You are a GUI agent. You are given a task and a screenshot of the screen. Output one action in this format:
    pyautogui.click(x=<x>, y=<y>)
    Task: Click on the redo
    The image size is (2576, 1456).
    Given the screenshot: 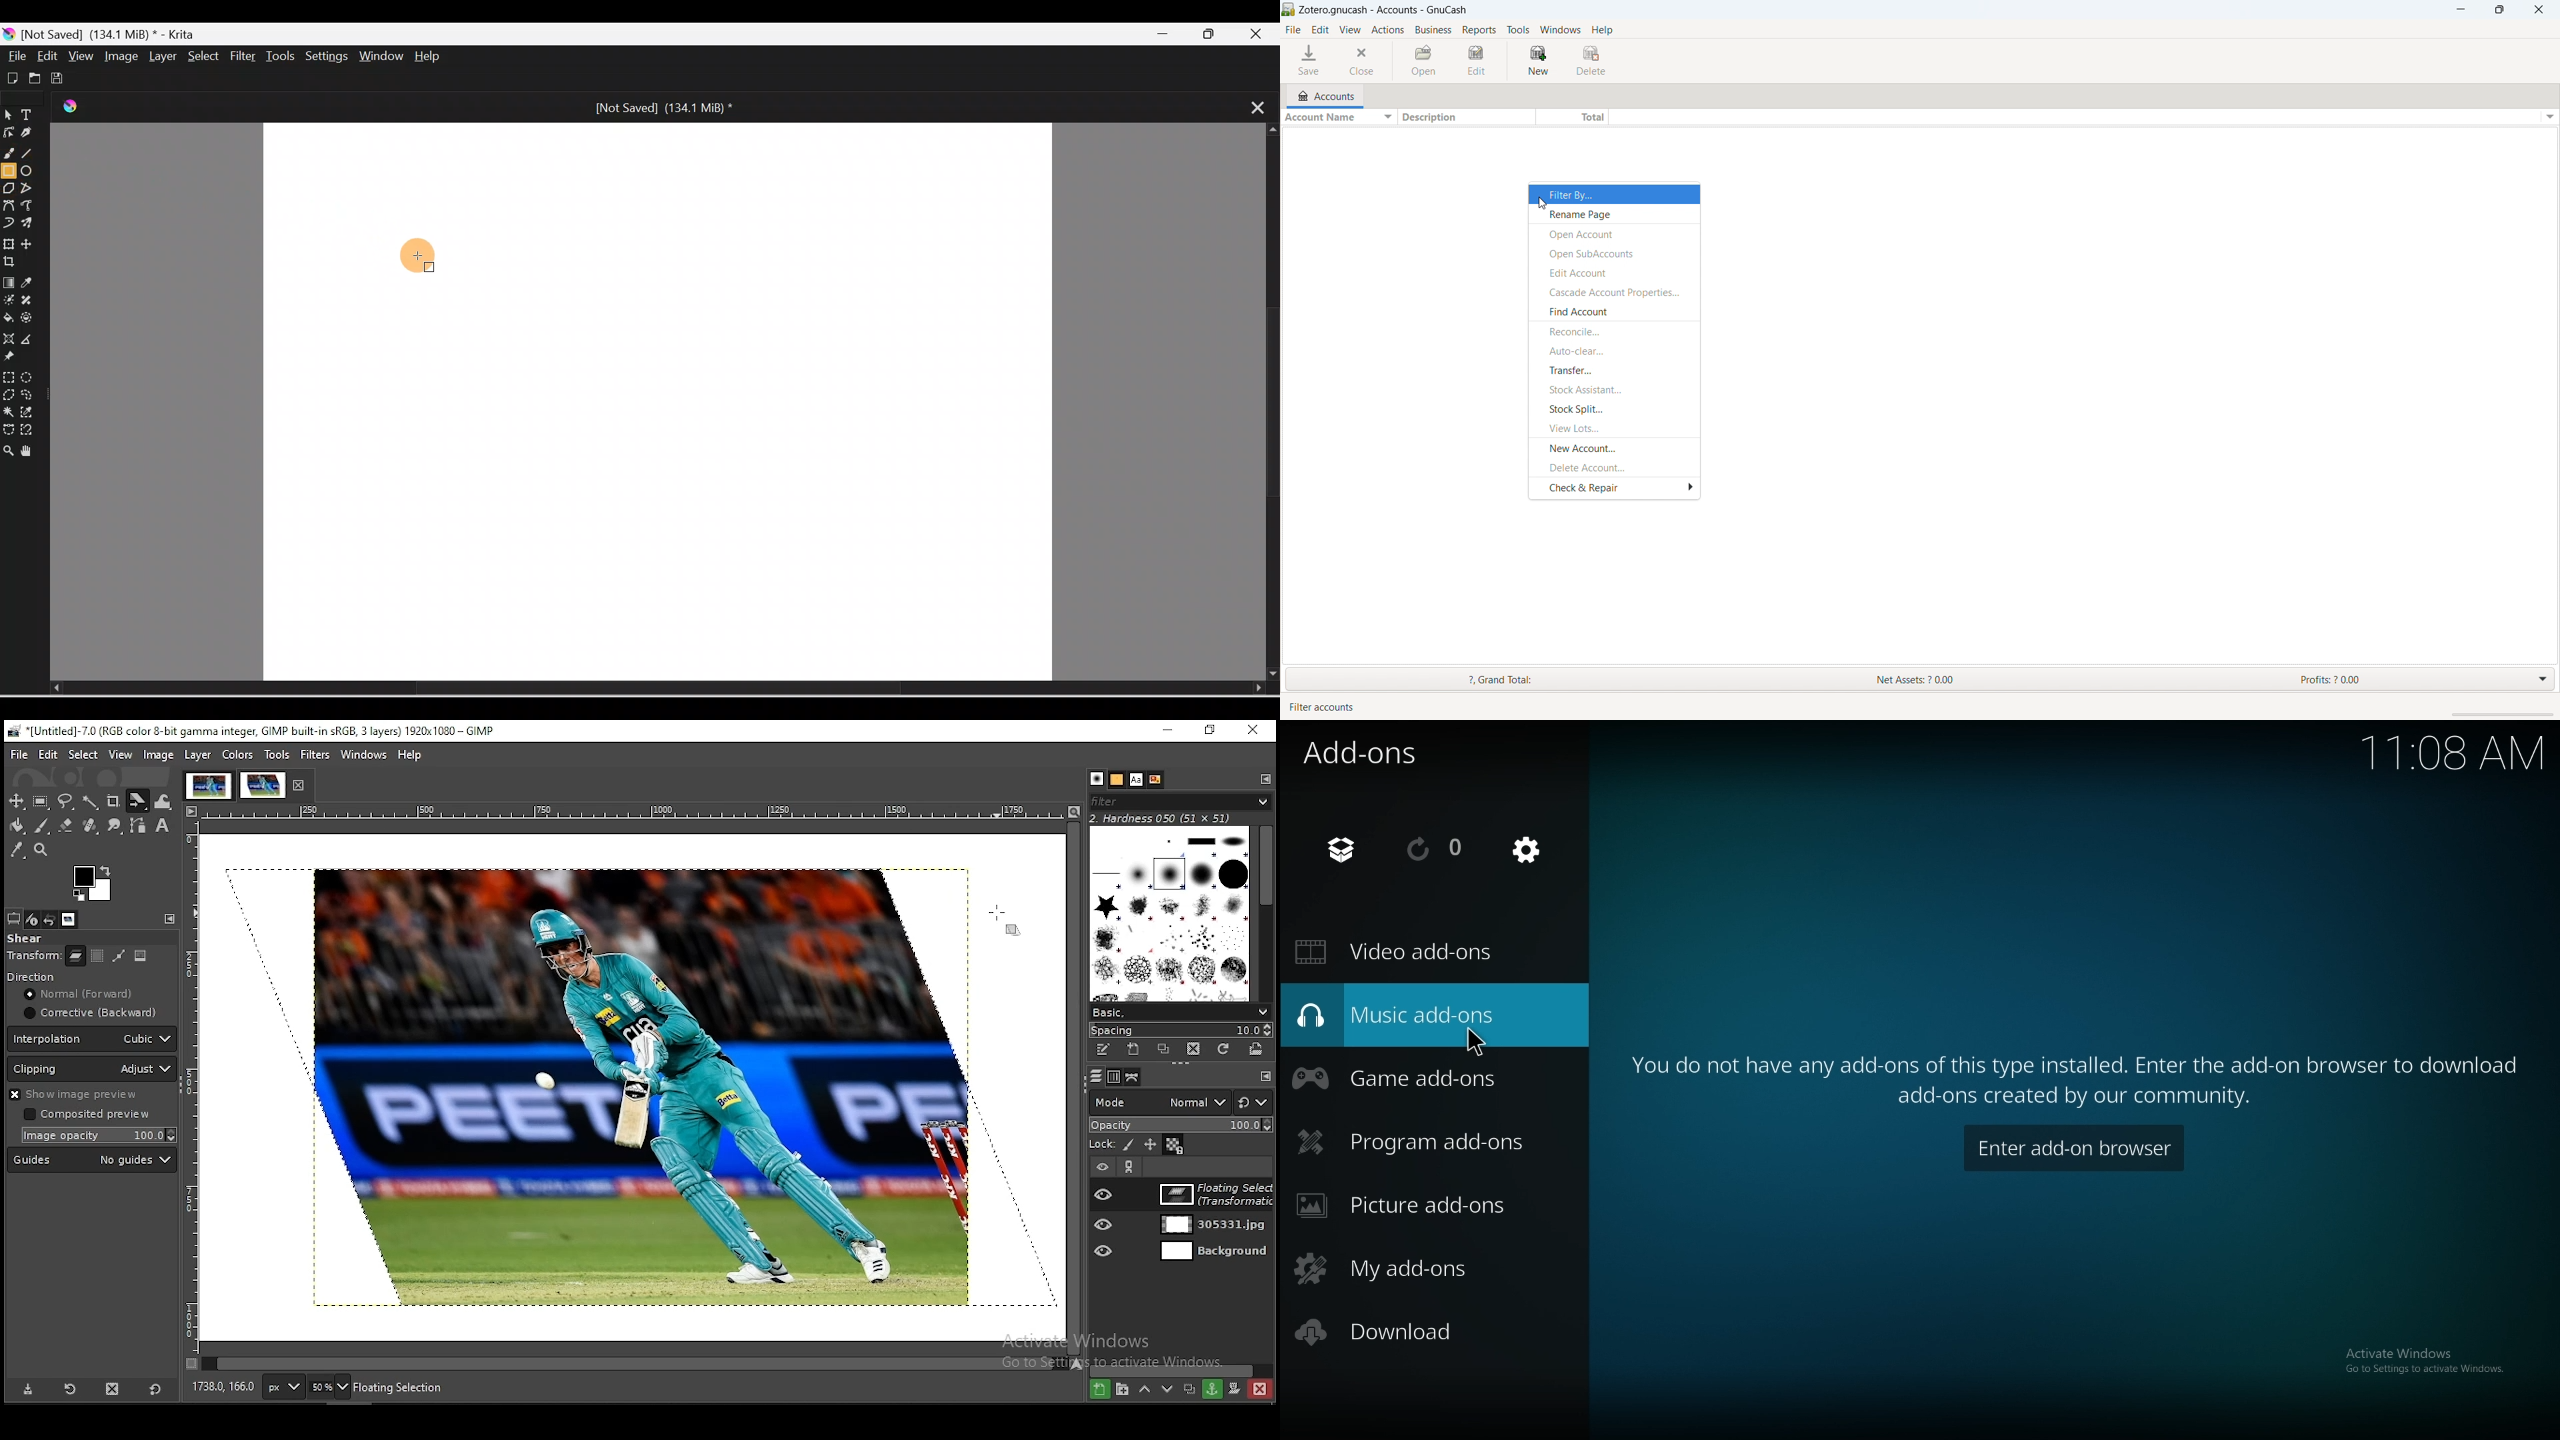 What is the action you would take?
    pyautogui.click(x=1435, y=848)
    